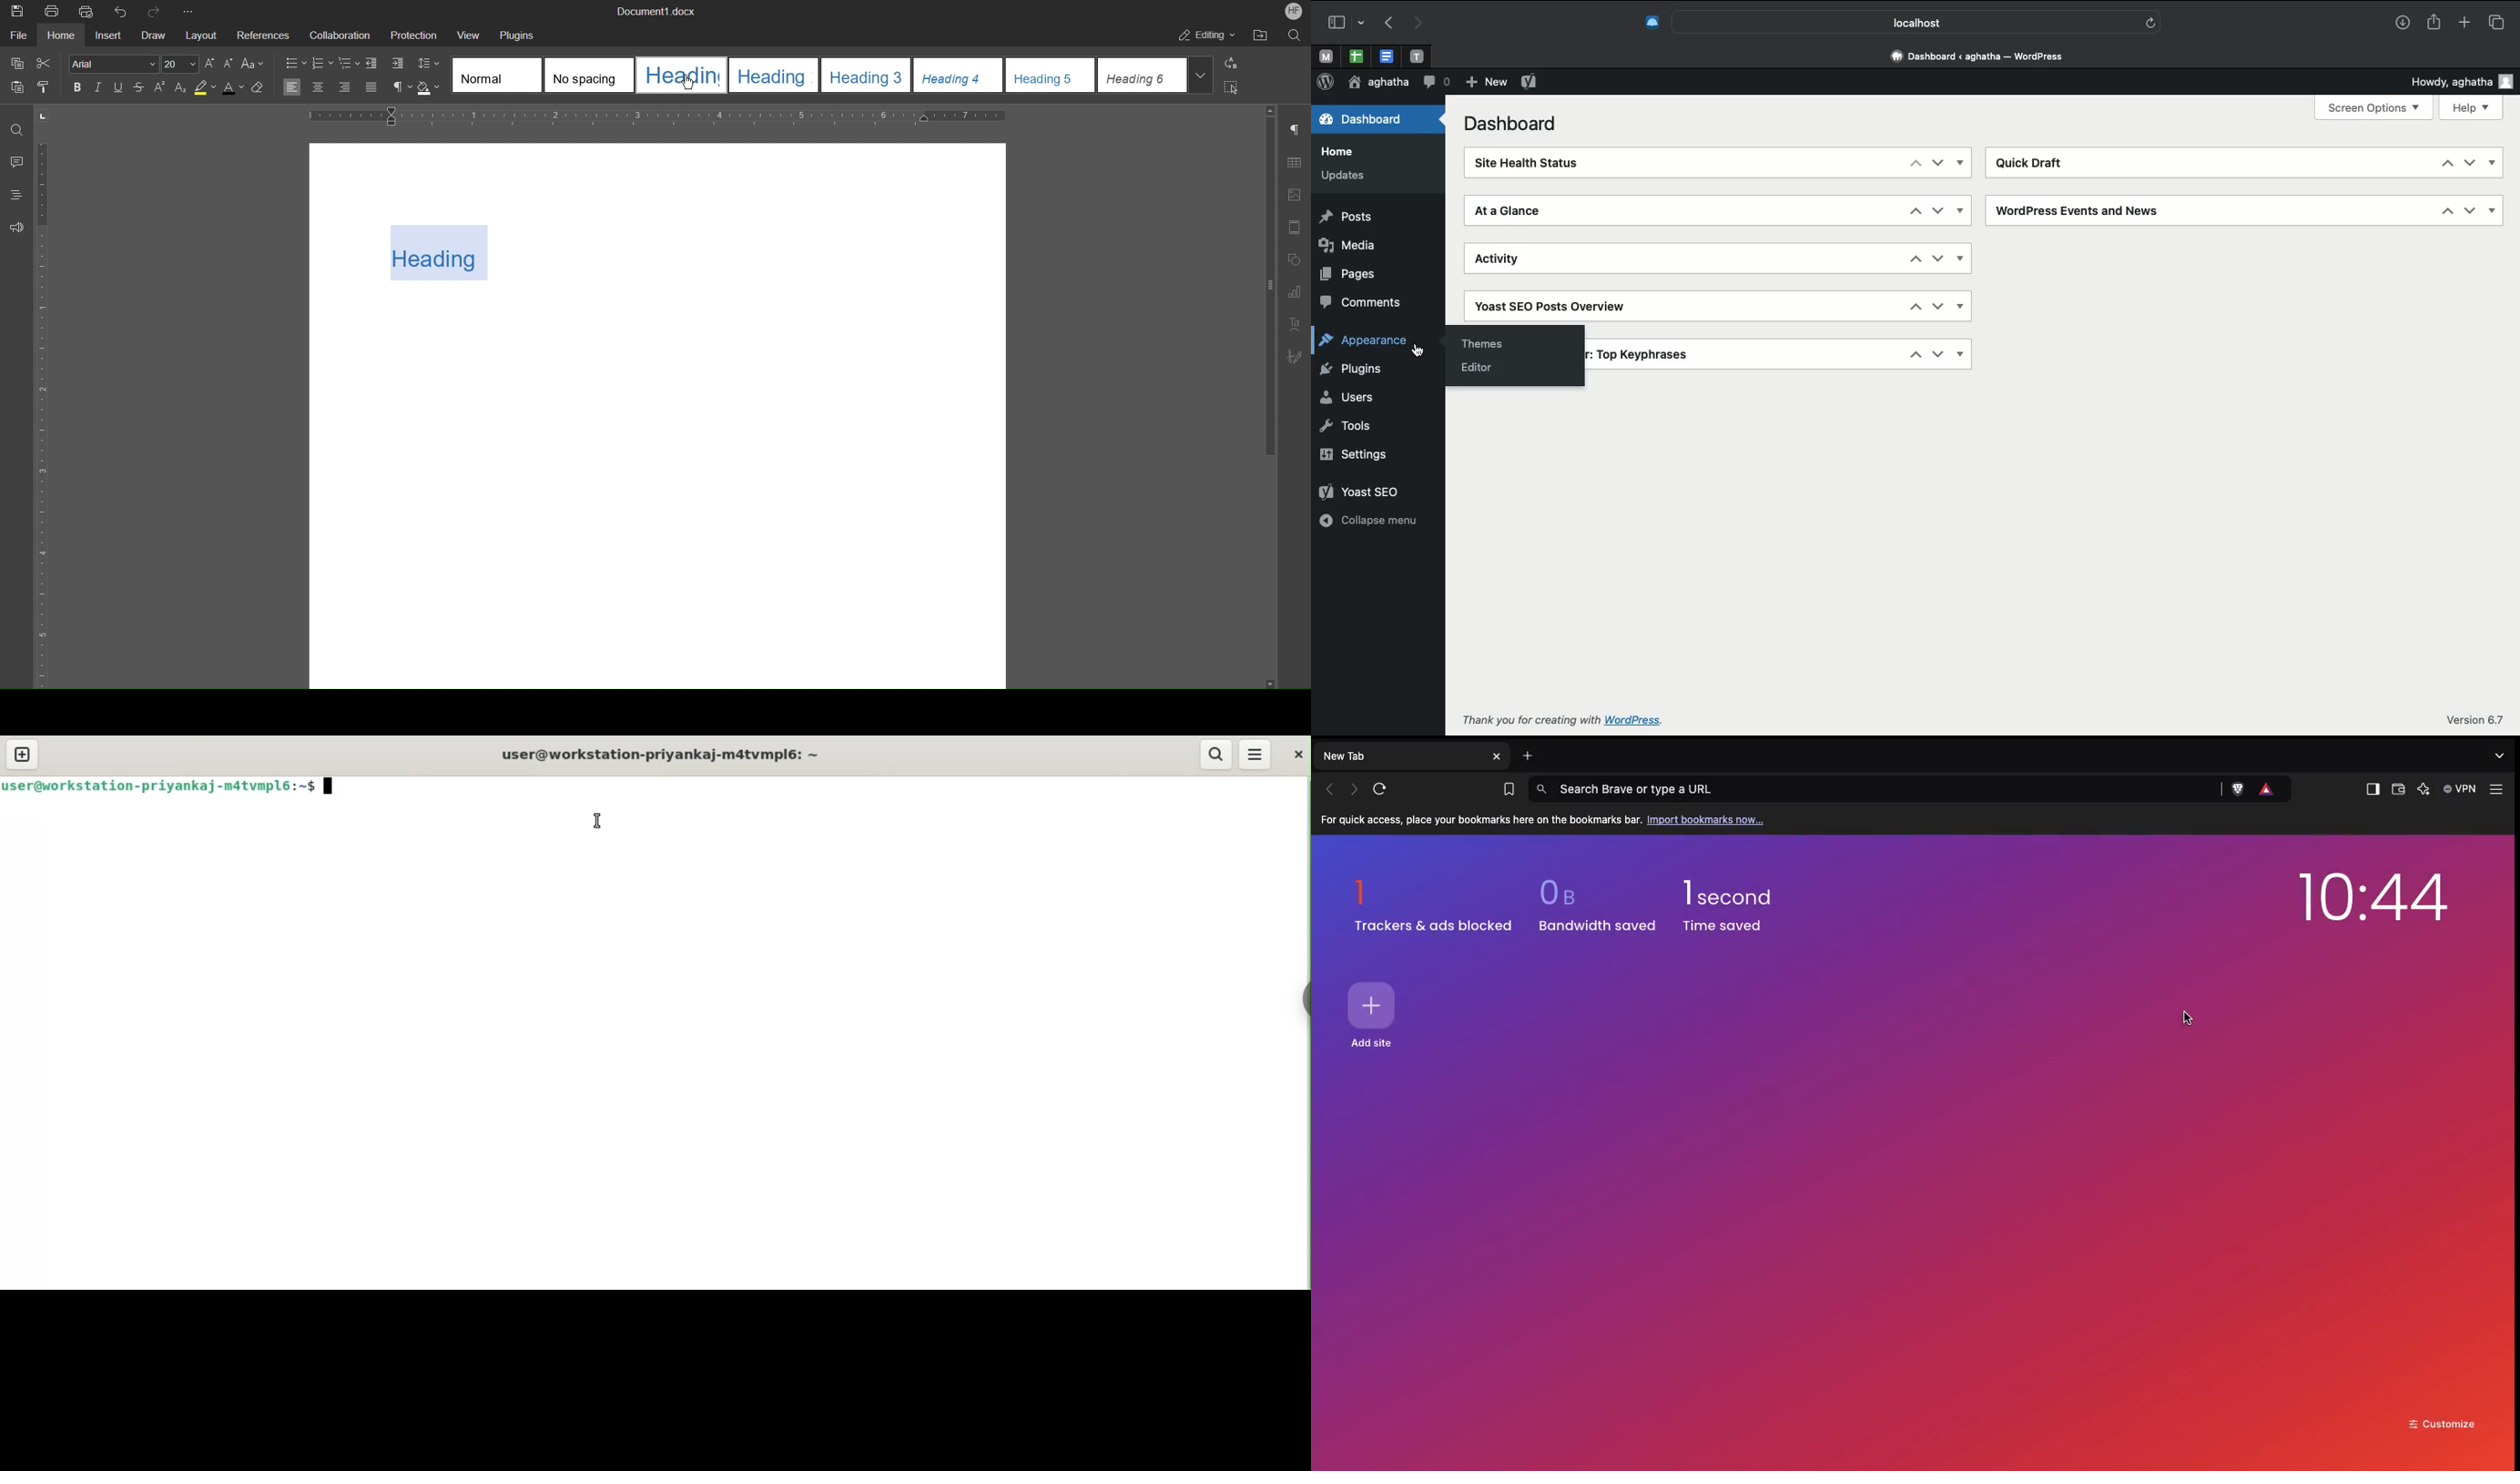 This screenshot has height=1484, width=2520. Describe the element at coordinates (1378, 82) in the screenshot. I see `User` at that location.